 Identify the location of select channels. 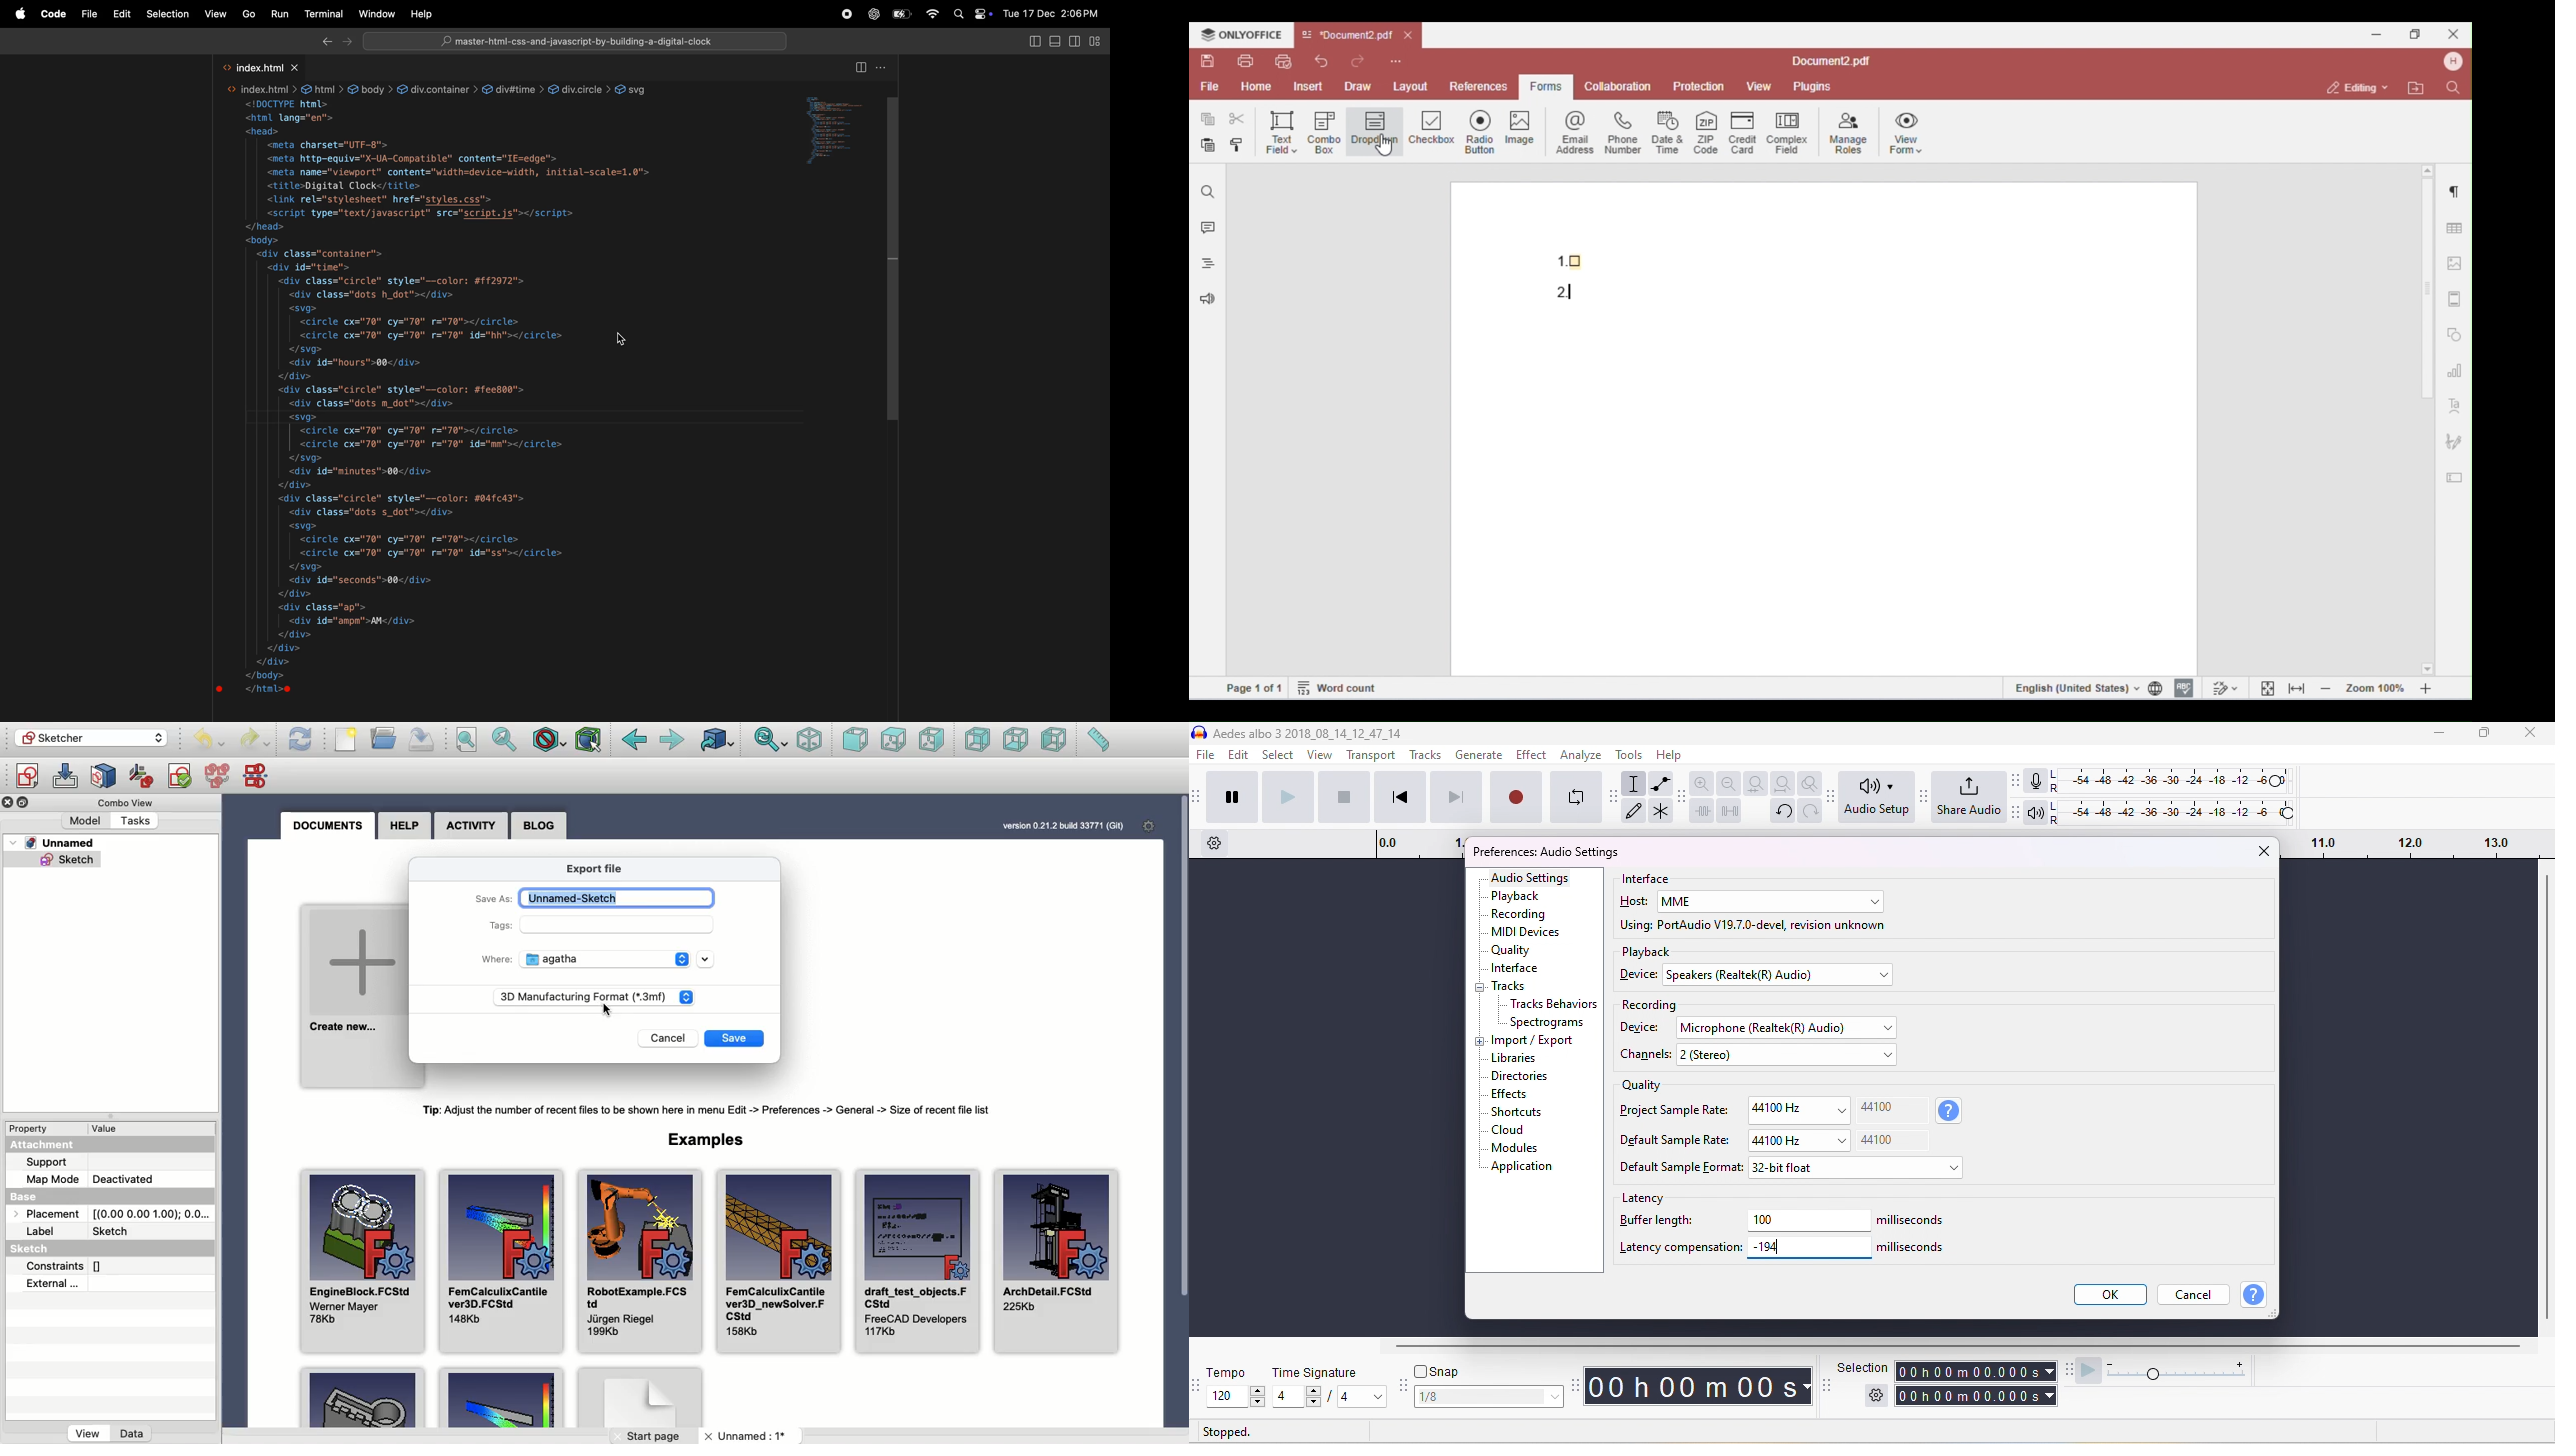
(1789, 1057).